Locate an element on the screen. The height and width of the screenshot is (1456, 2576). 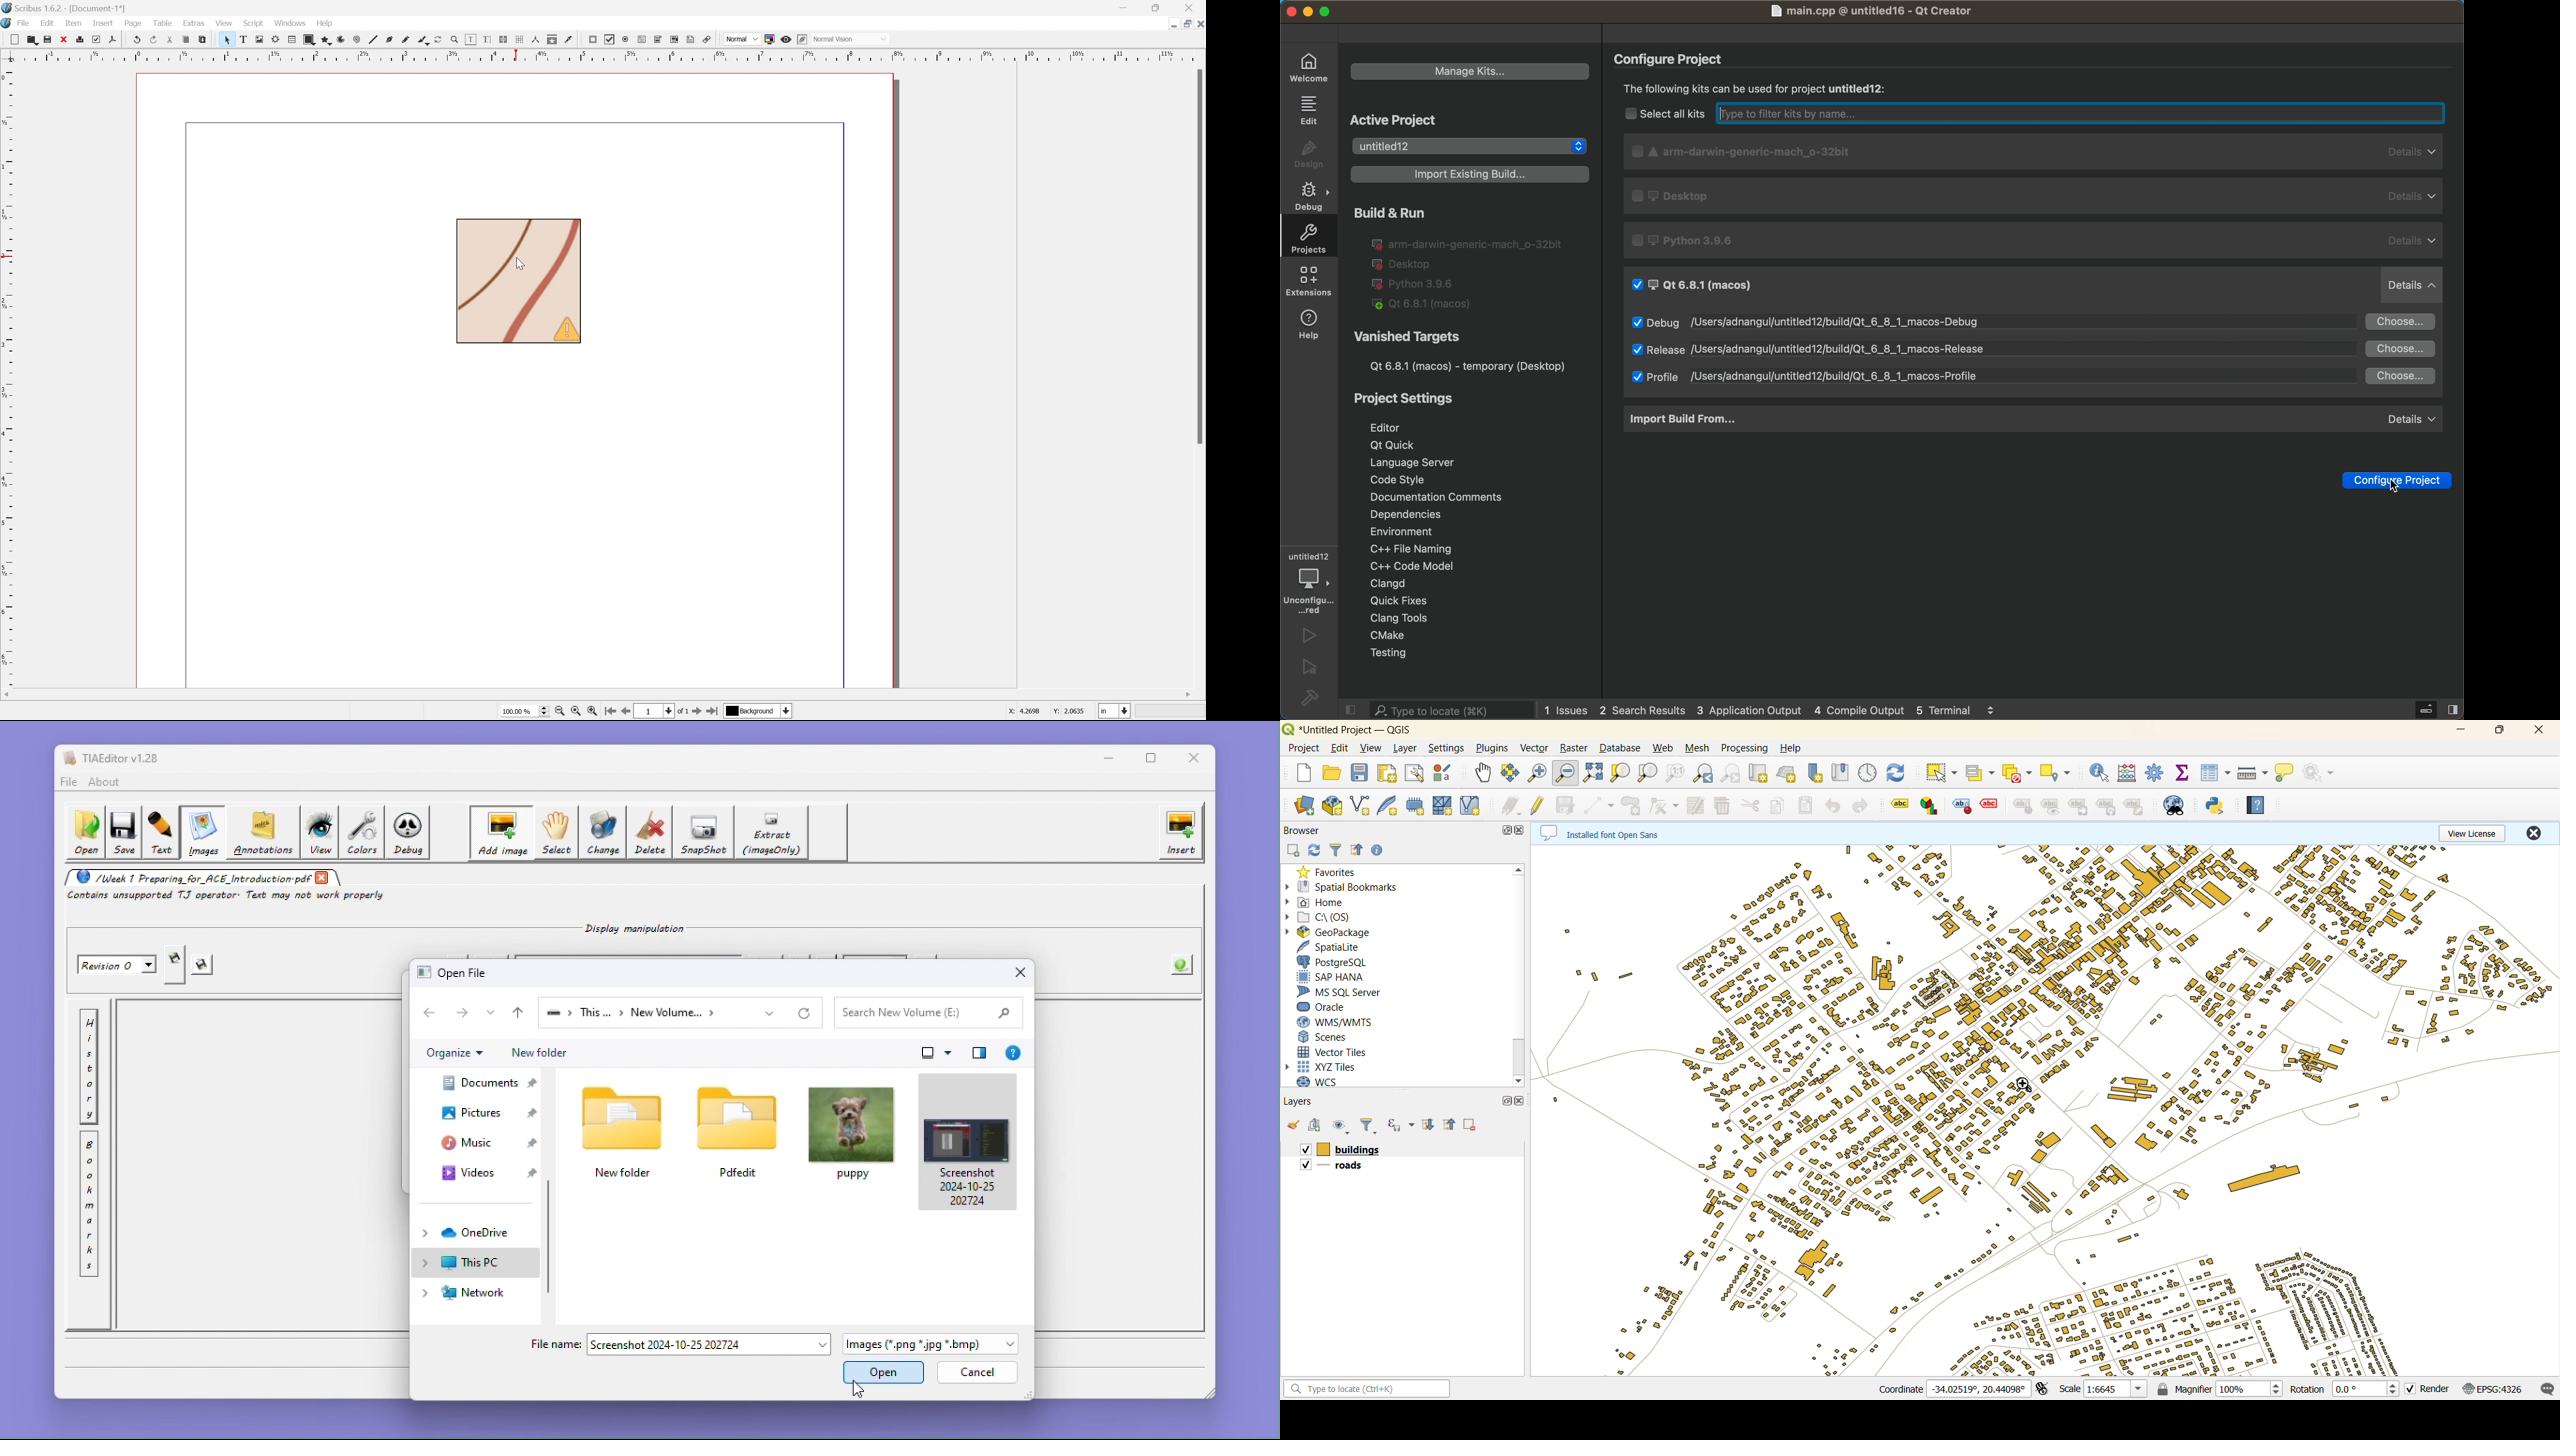
Go to the first page is located at coordinates (612, 712).